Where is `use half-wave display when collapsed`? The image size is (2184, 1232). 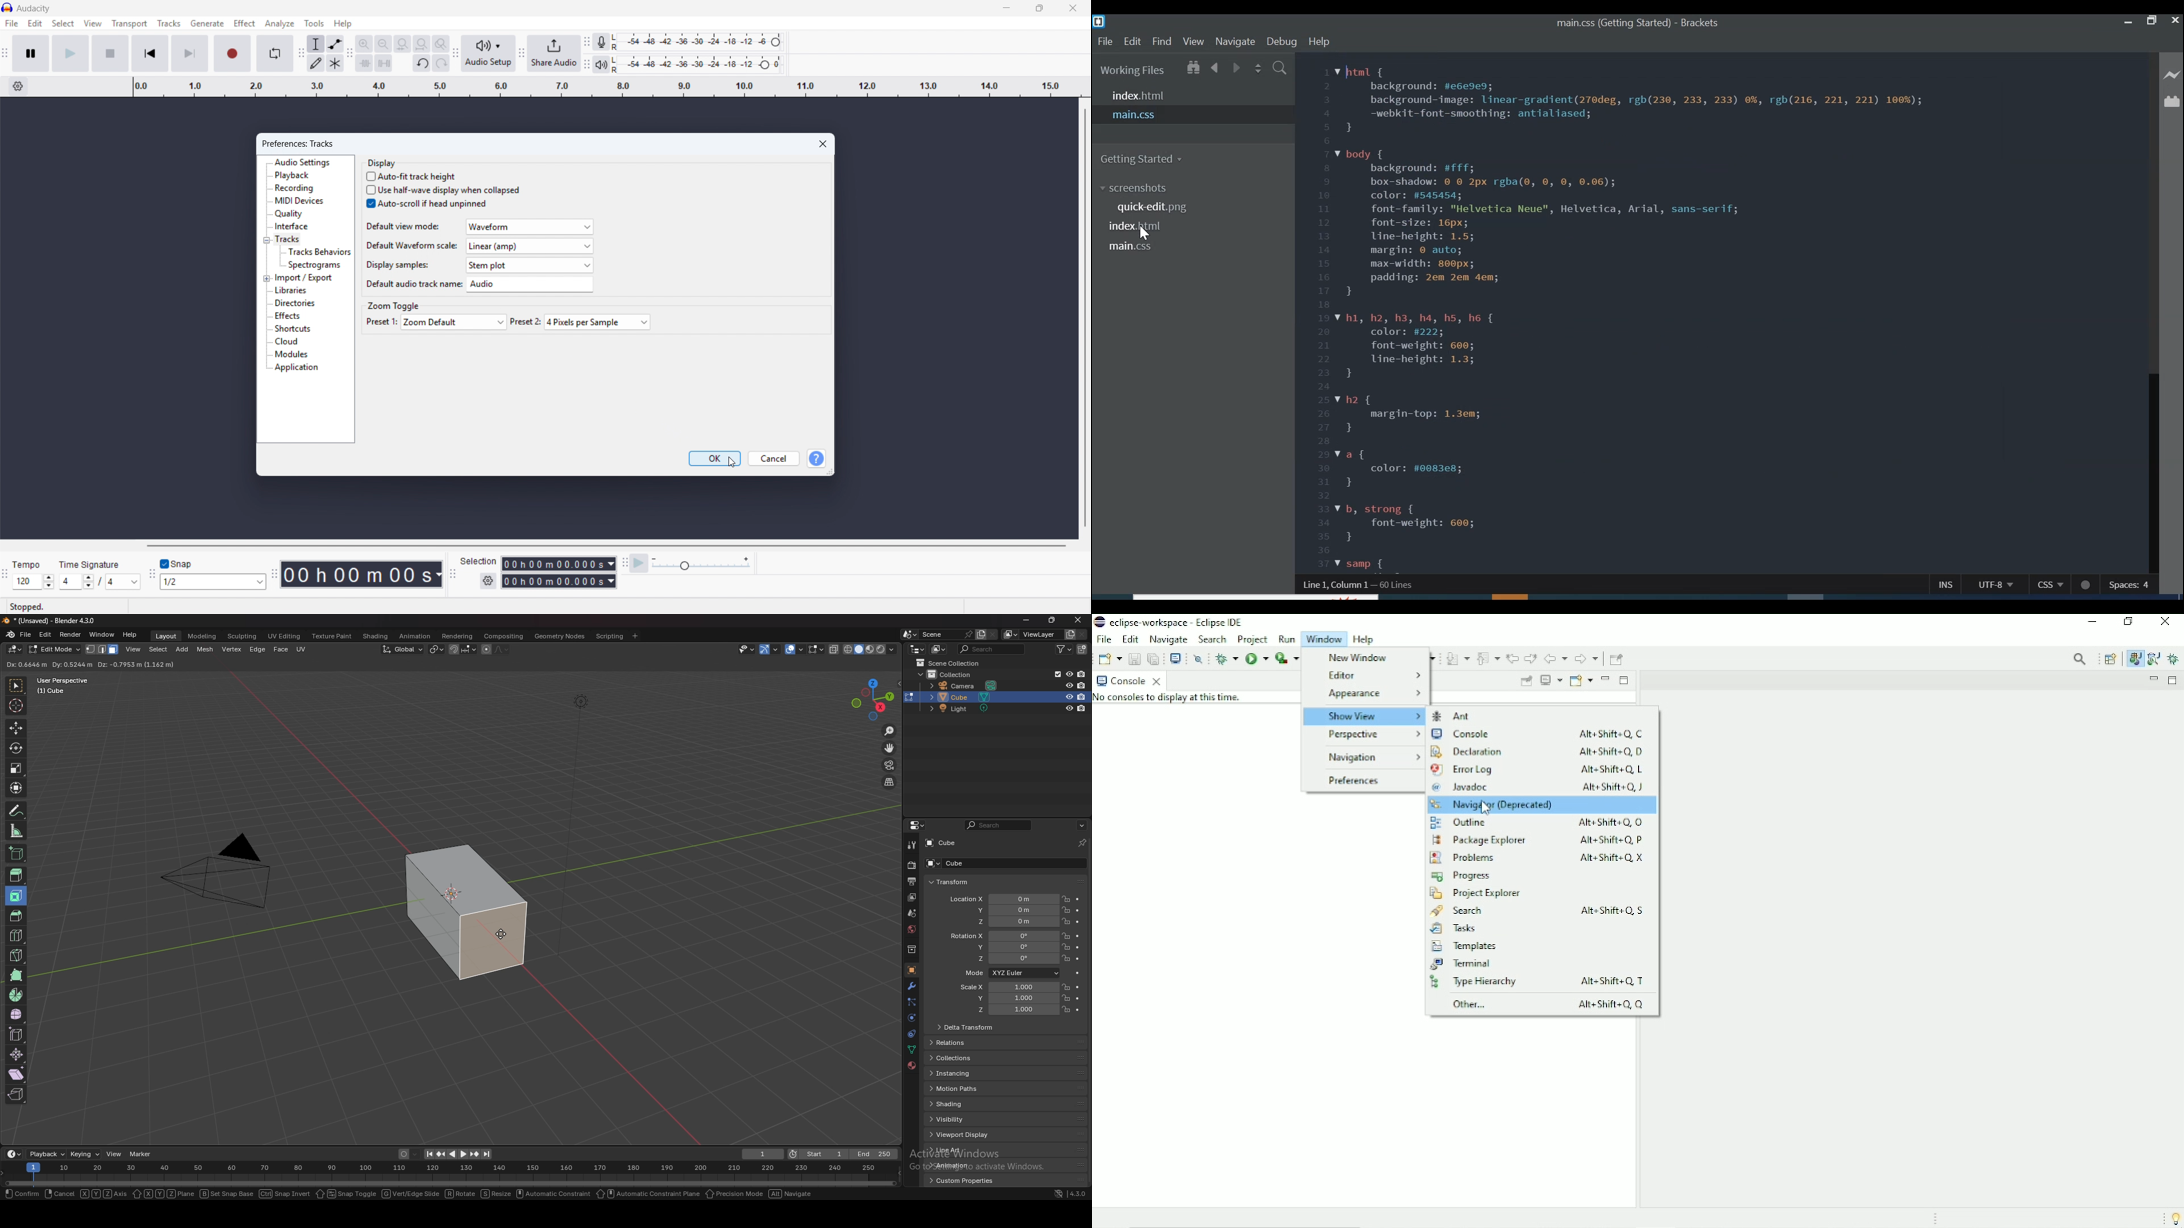
use half-wave display when collapsed is located at coordinates (443, 190).